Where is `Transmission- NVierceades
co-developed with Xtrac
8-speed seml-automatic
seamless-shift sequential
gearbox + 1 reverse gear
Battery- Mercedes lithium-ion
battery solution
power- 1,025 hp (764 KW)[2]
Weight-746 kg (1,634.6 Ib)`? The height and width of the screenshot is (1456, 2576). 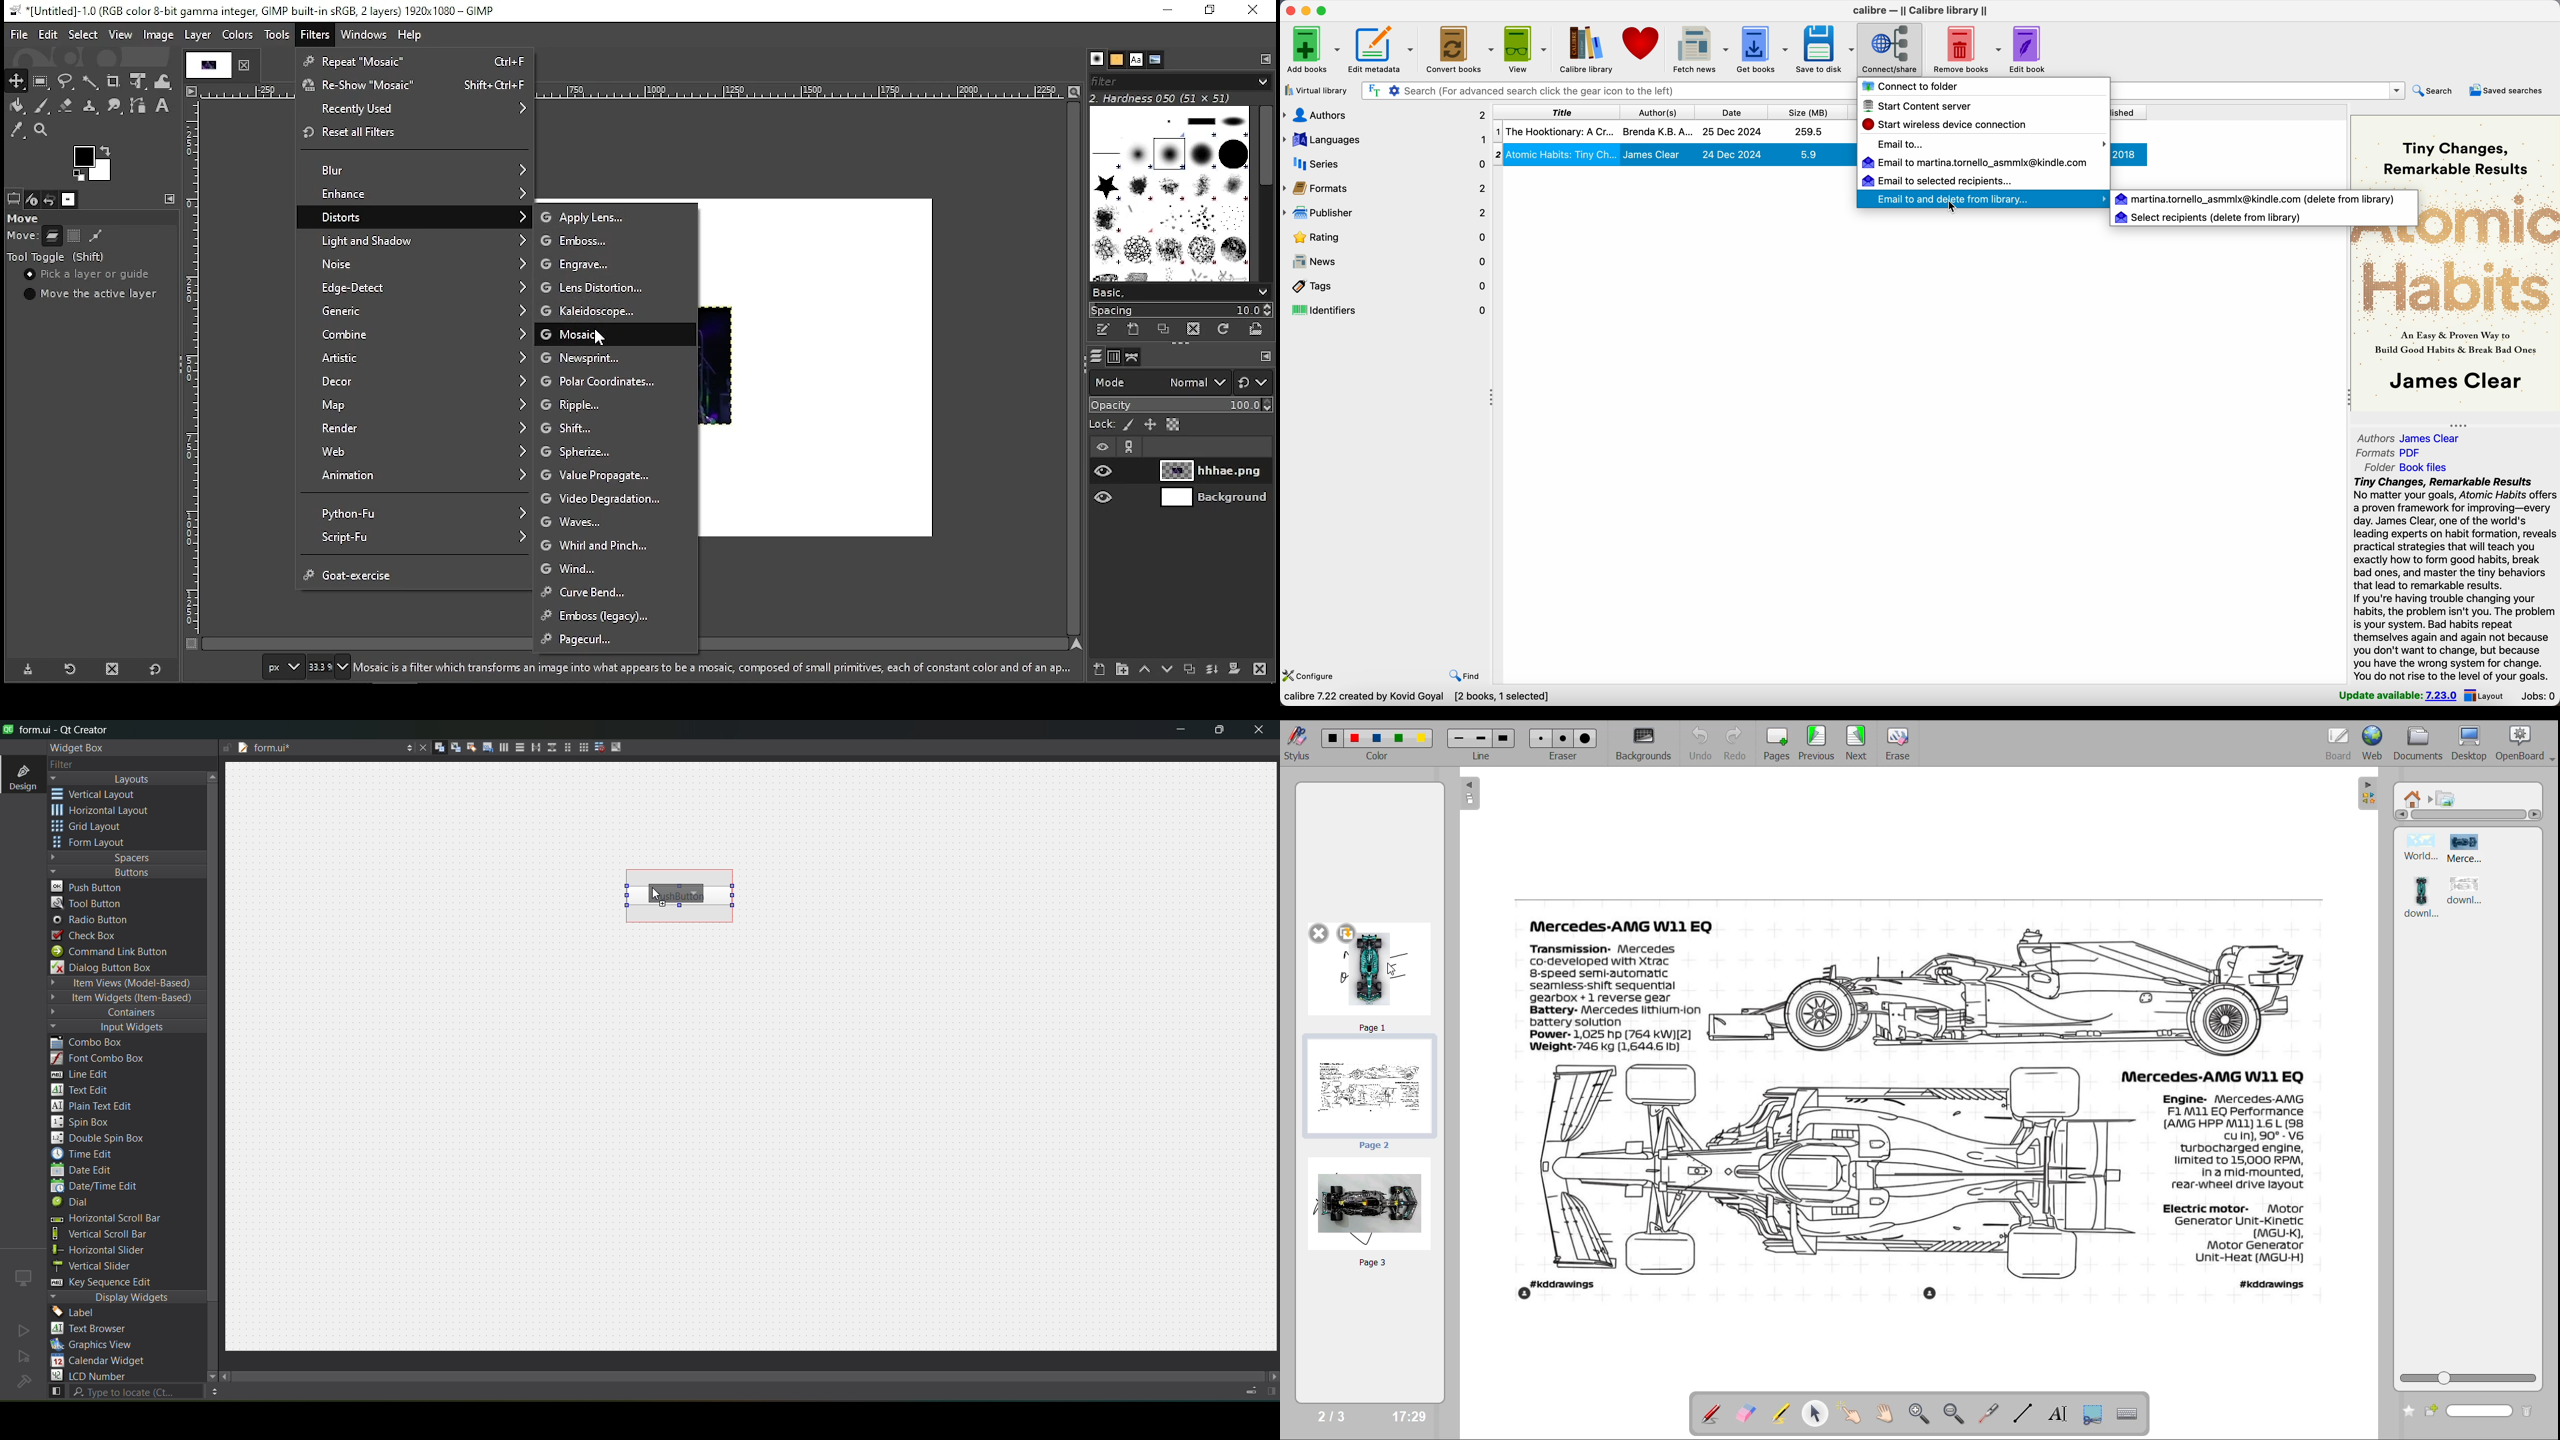
Transmission- NVierceades
co-developed with Xtrac
8-speed seml-automatic
seamless-shift sequential
gearbox + 1 reverse gear
Battery- Mercedes lithium-ion
battery solution
power- 1,025 hp (764 KW)[2]
Weight-746 kg (1,634.6 Ib) is located at coordinates (1621, 1000).